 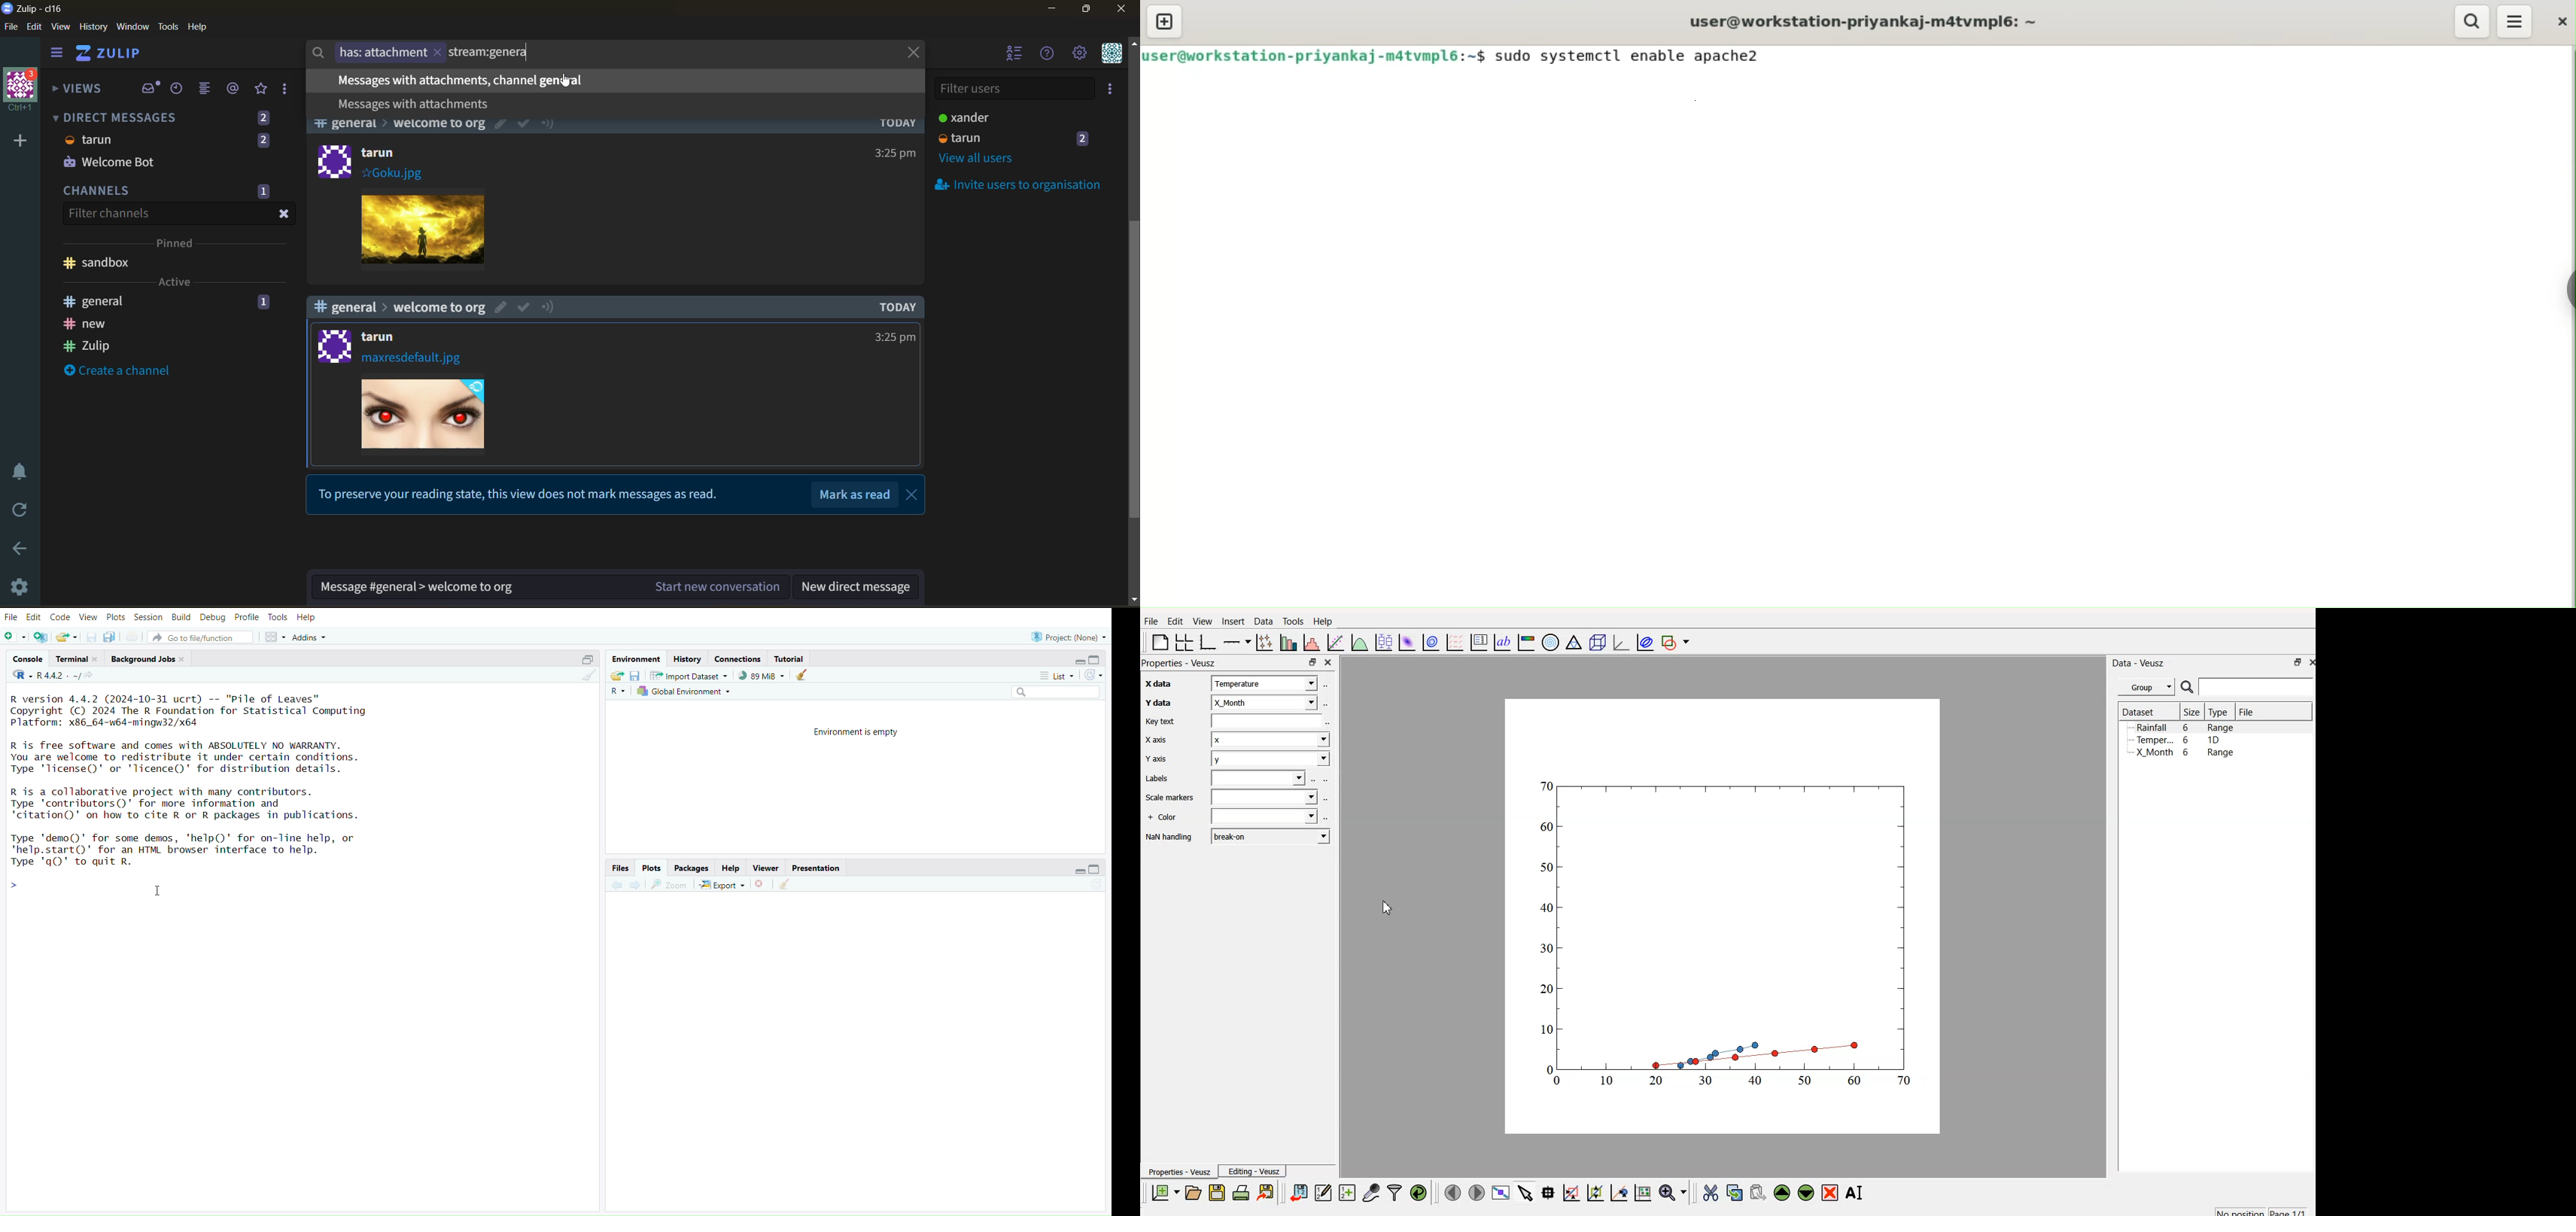 I want to click on Project (Note), so click(x=1067, y=636).